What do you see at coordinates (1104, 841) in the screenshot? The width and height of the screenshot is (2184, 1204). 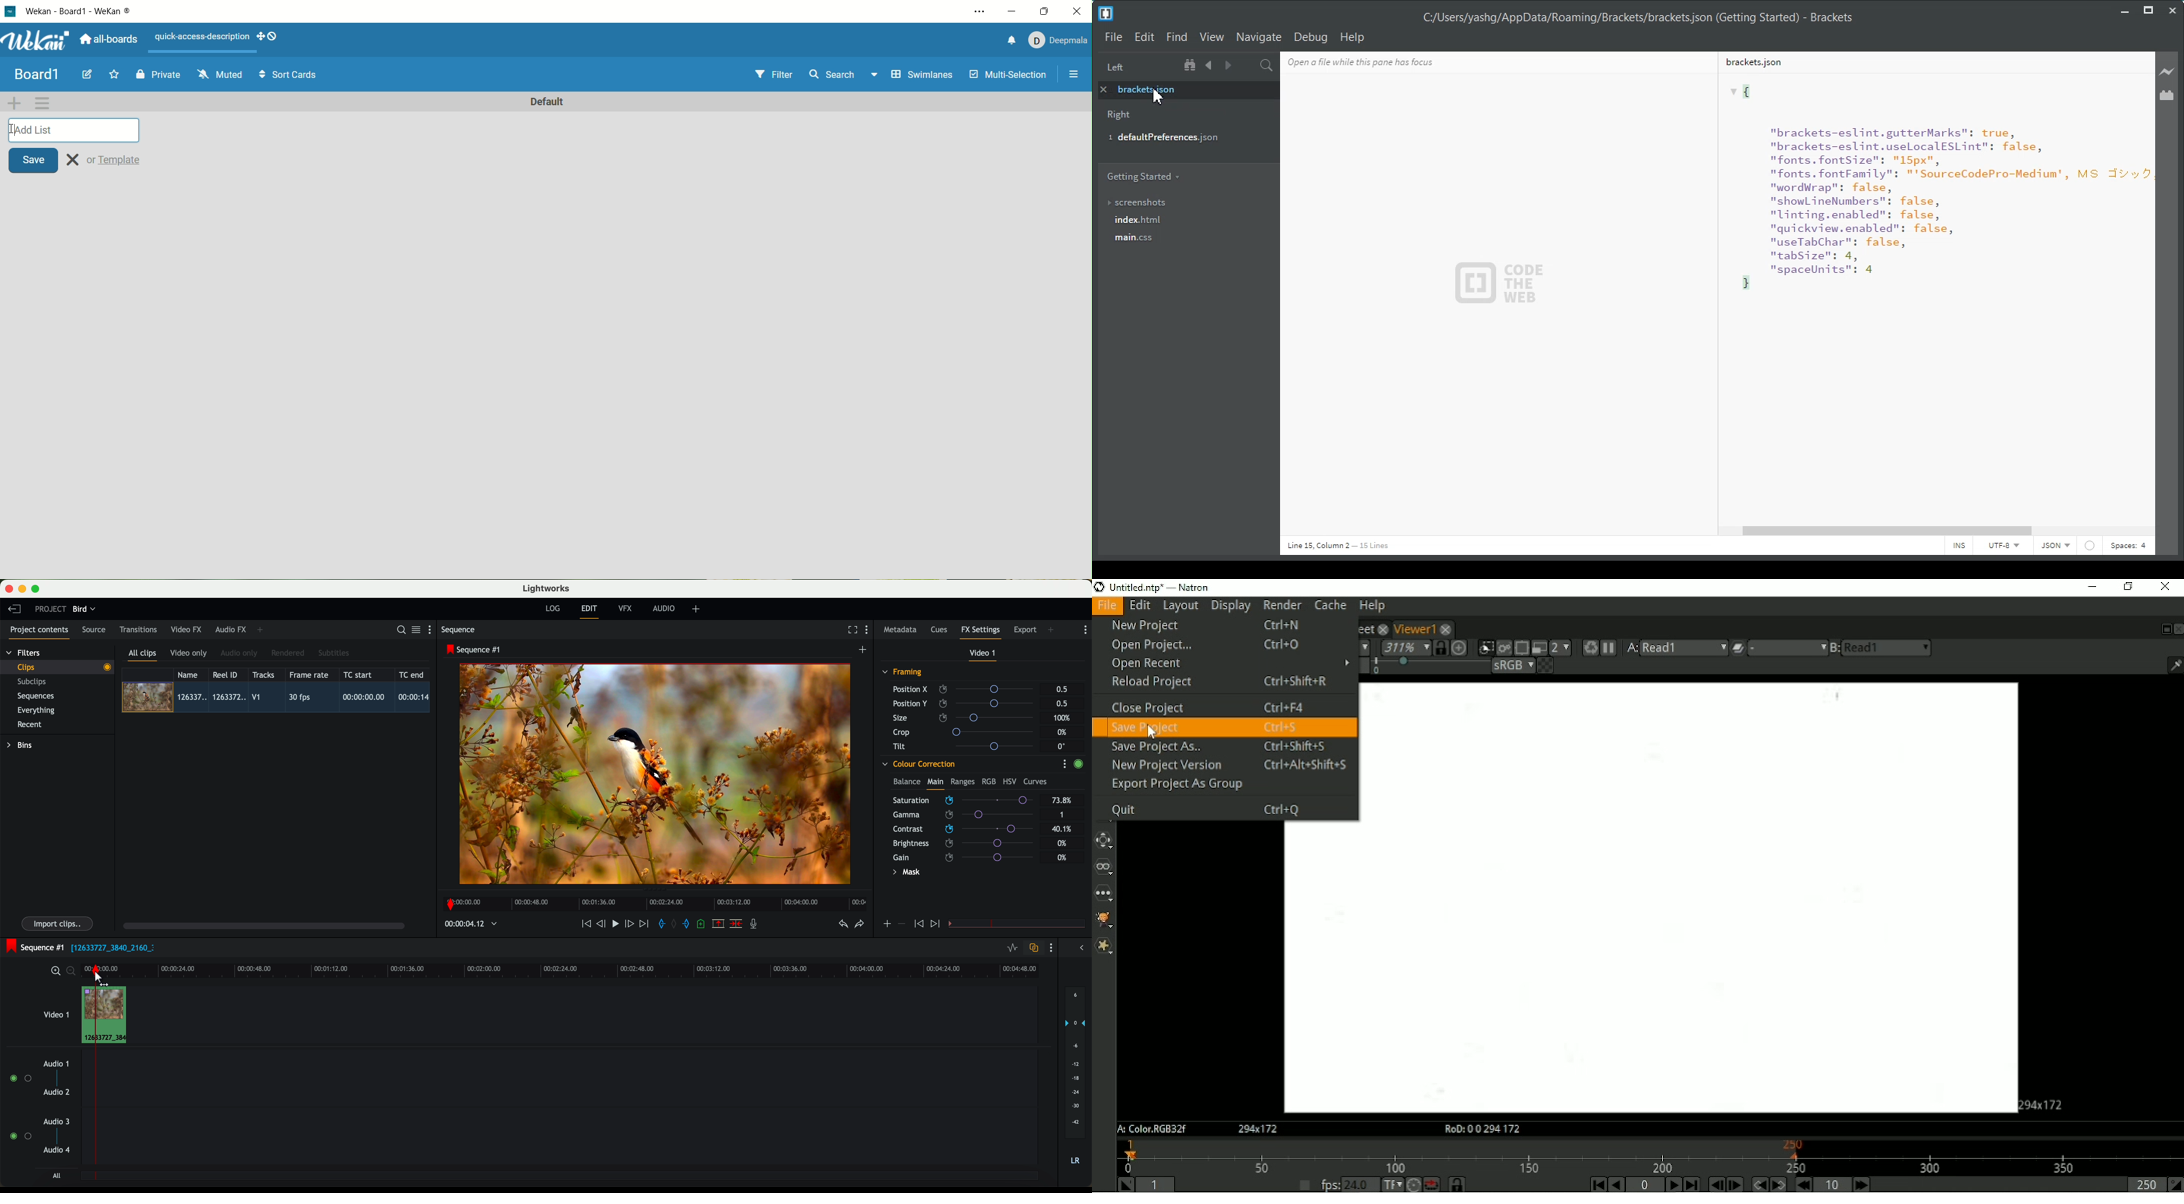 I see `Transform` at bounding box center [1104, 841].